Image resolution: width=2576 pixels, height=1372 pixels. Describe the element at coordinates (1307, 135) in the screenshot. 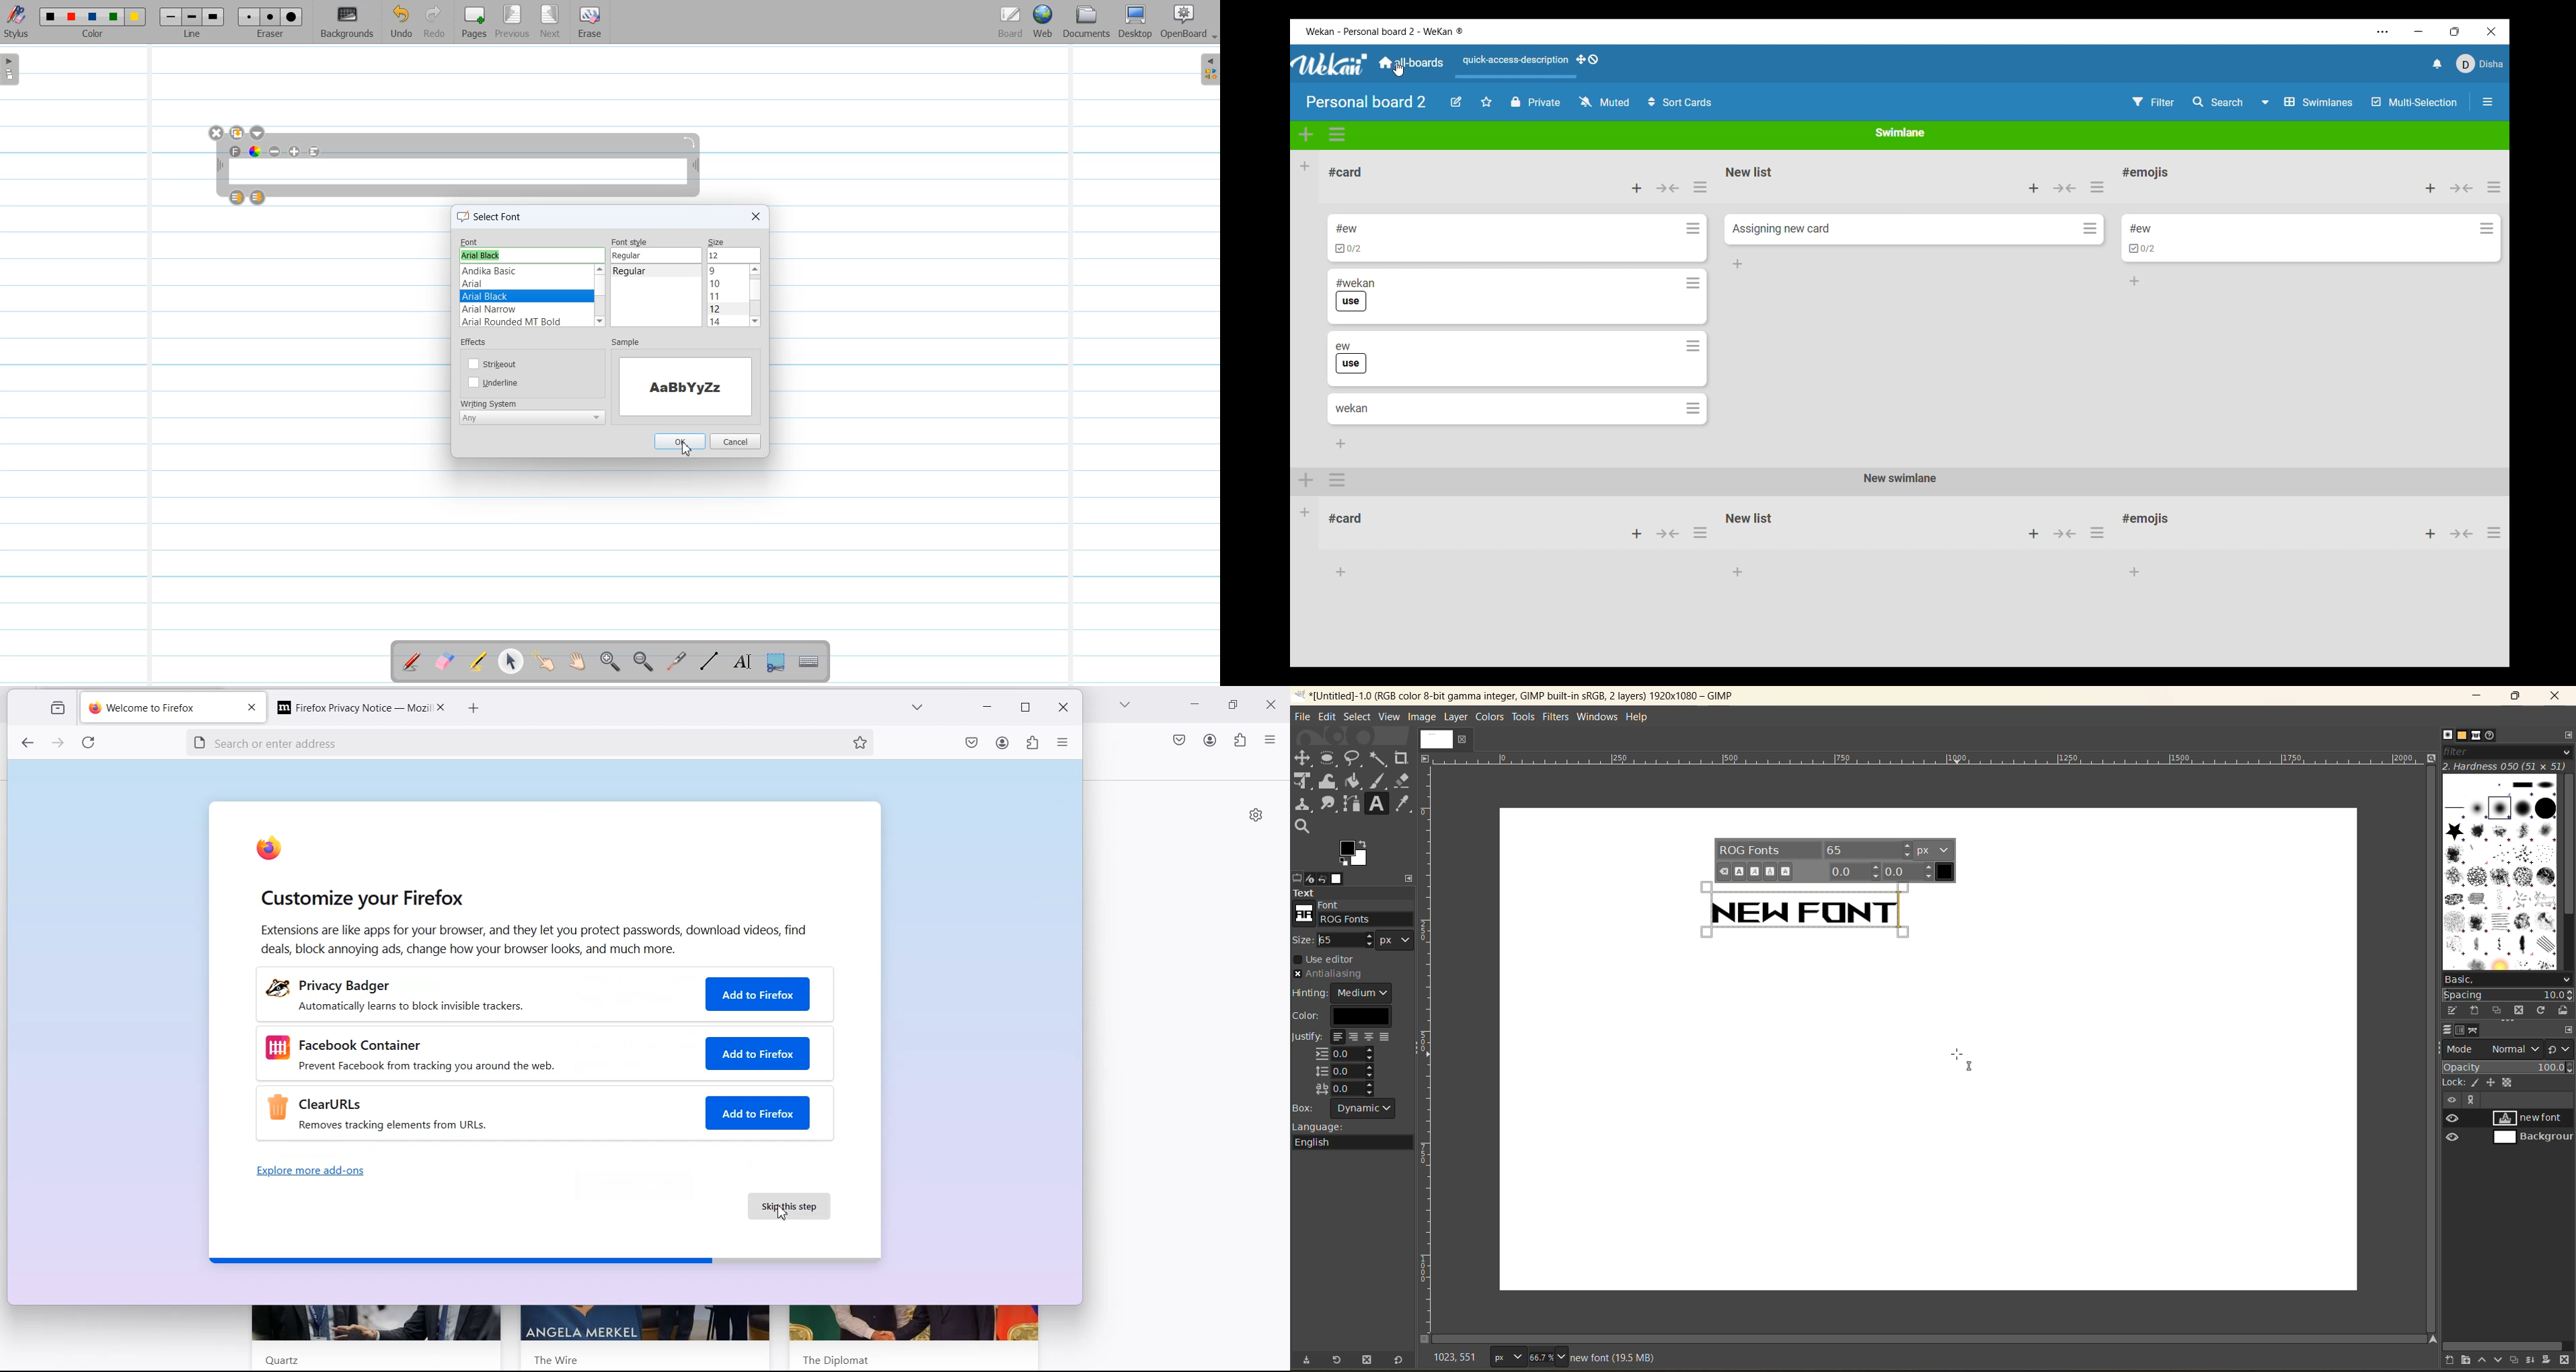

I see `Add swimlane` at that location.